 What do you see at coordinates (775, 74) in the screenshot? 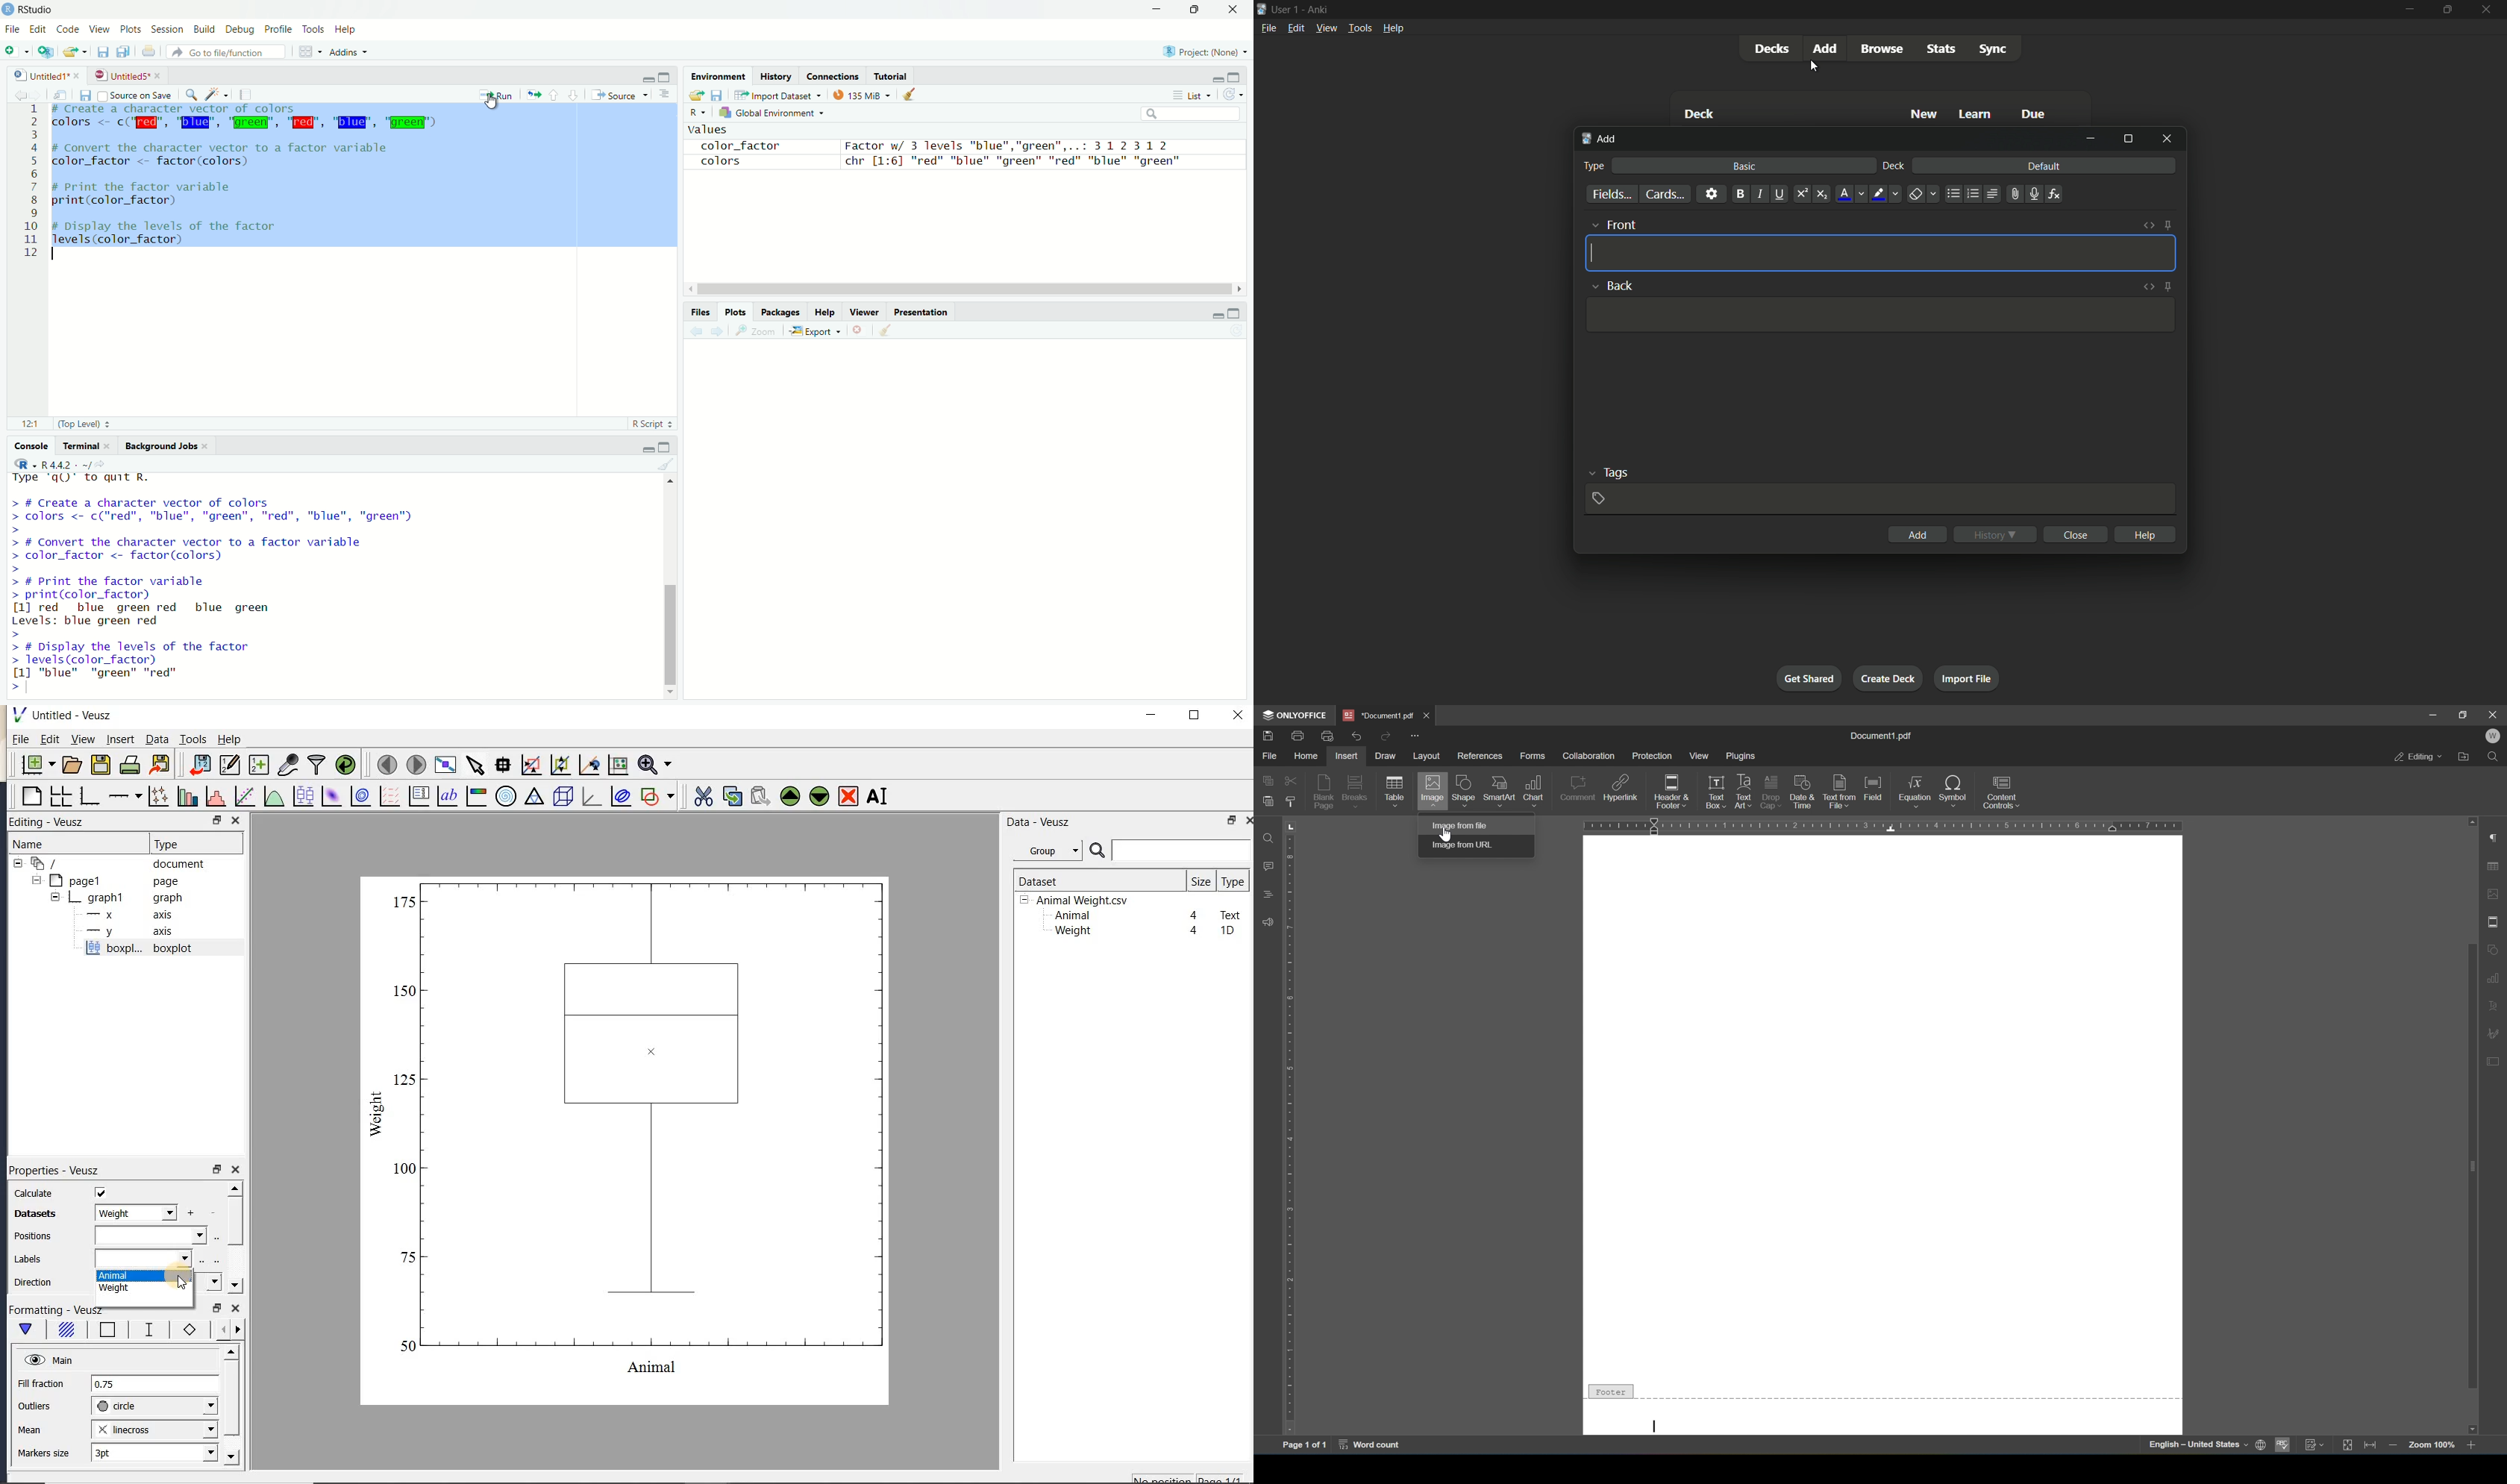
I see `History` at bounding box center [775, 74].